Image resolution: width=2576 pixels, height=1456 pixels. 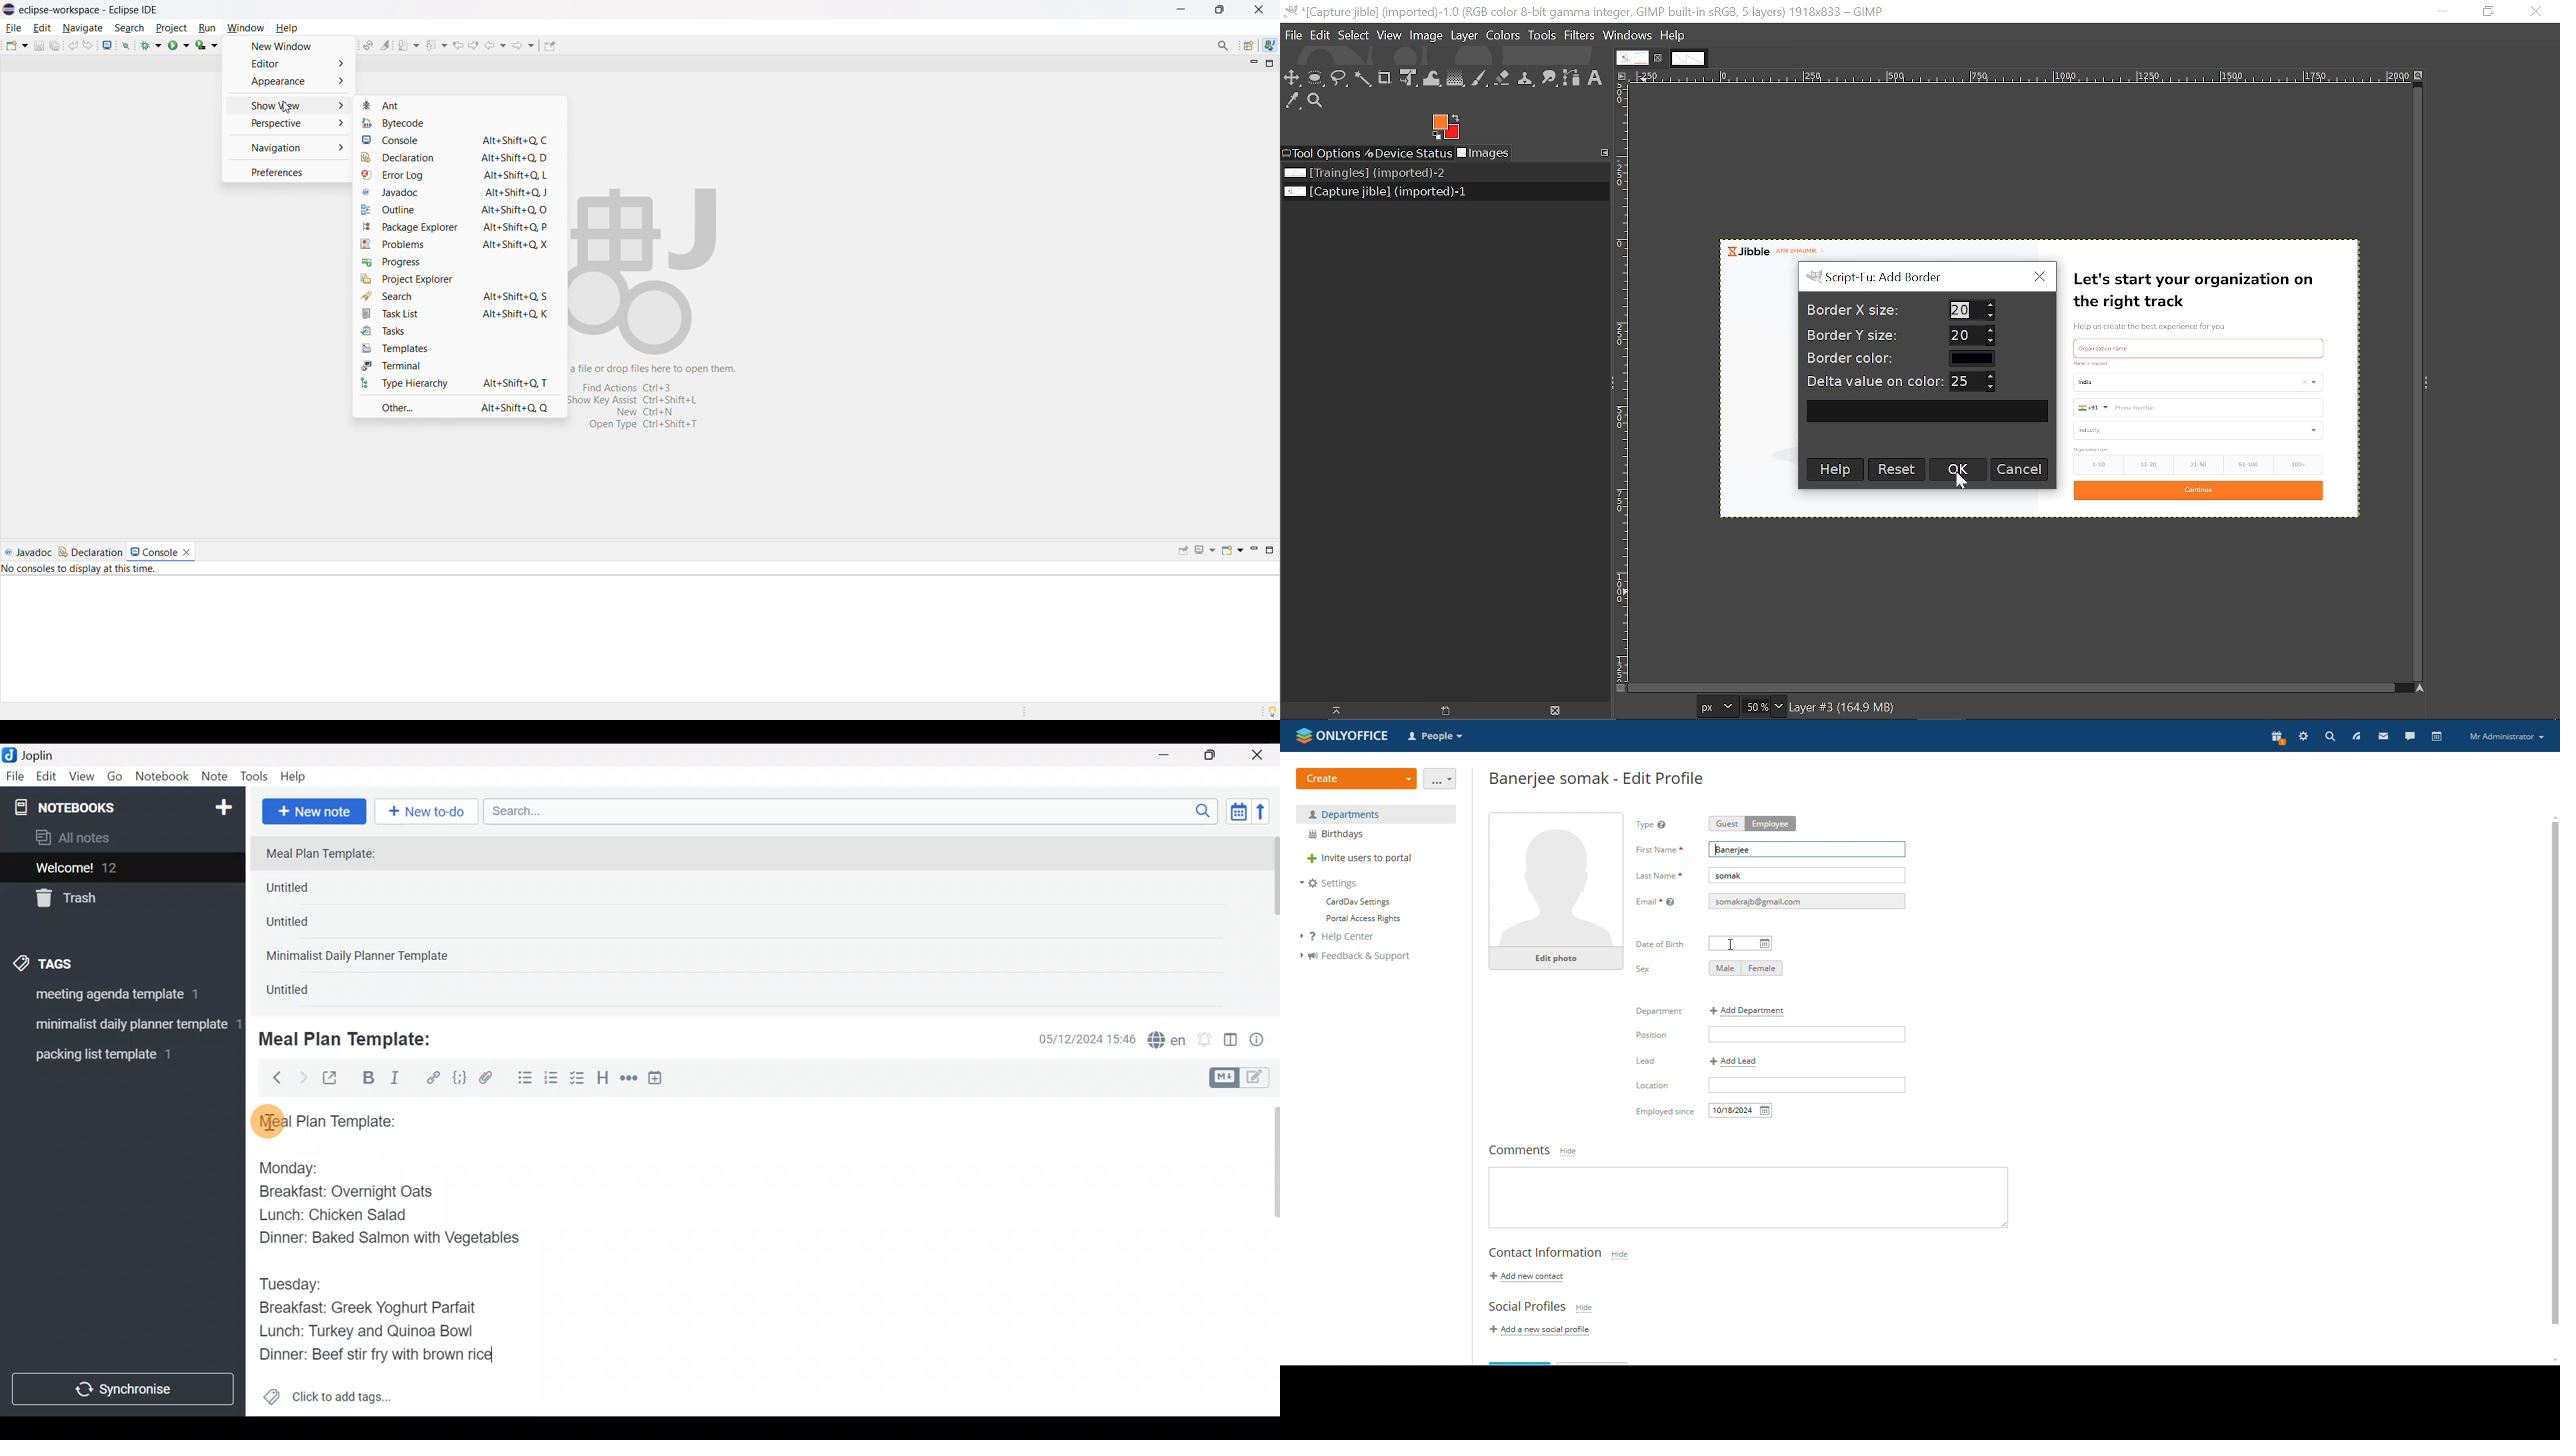 I want to click on position, so click(x=1807, y=1034).